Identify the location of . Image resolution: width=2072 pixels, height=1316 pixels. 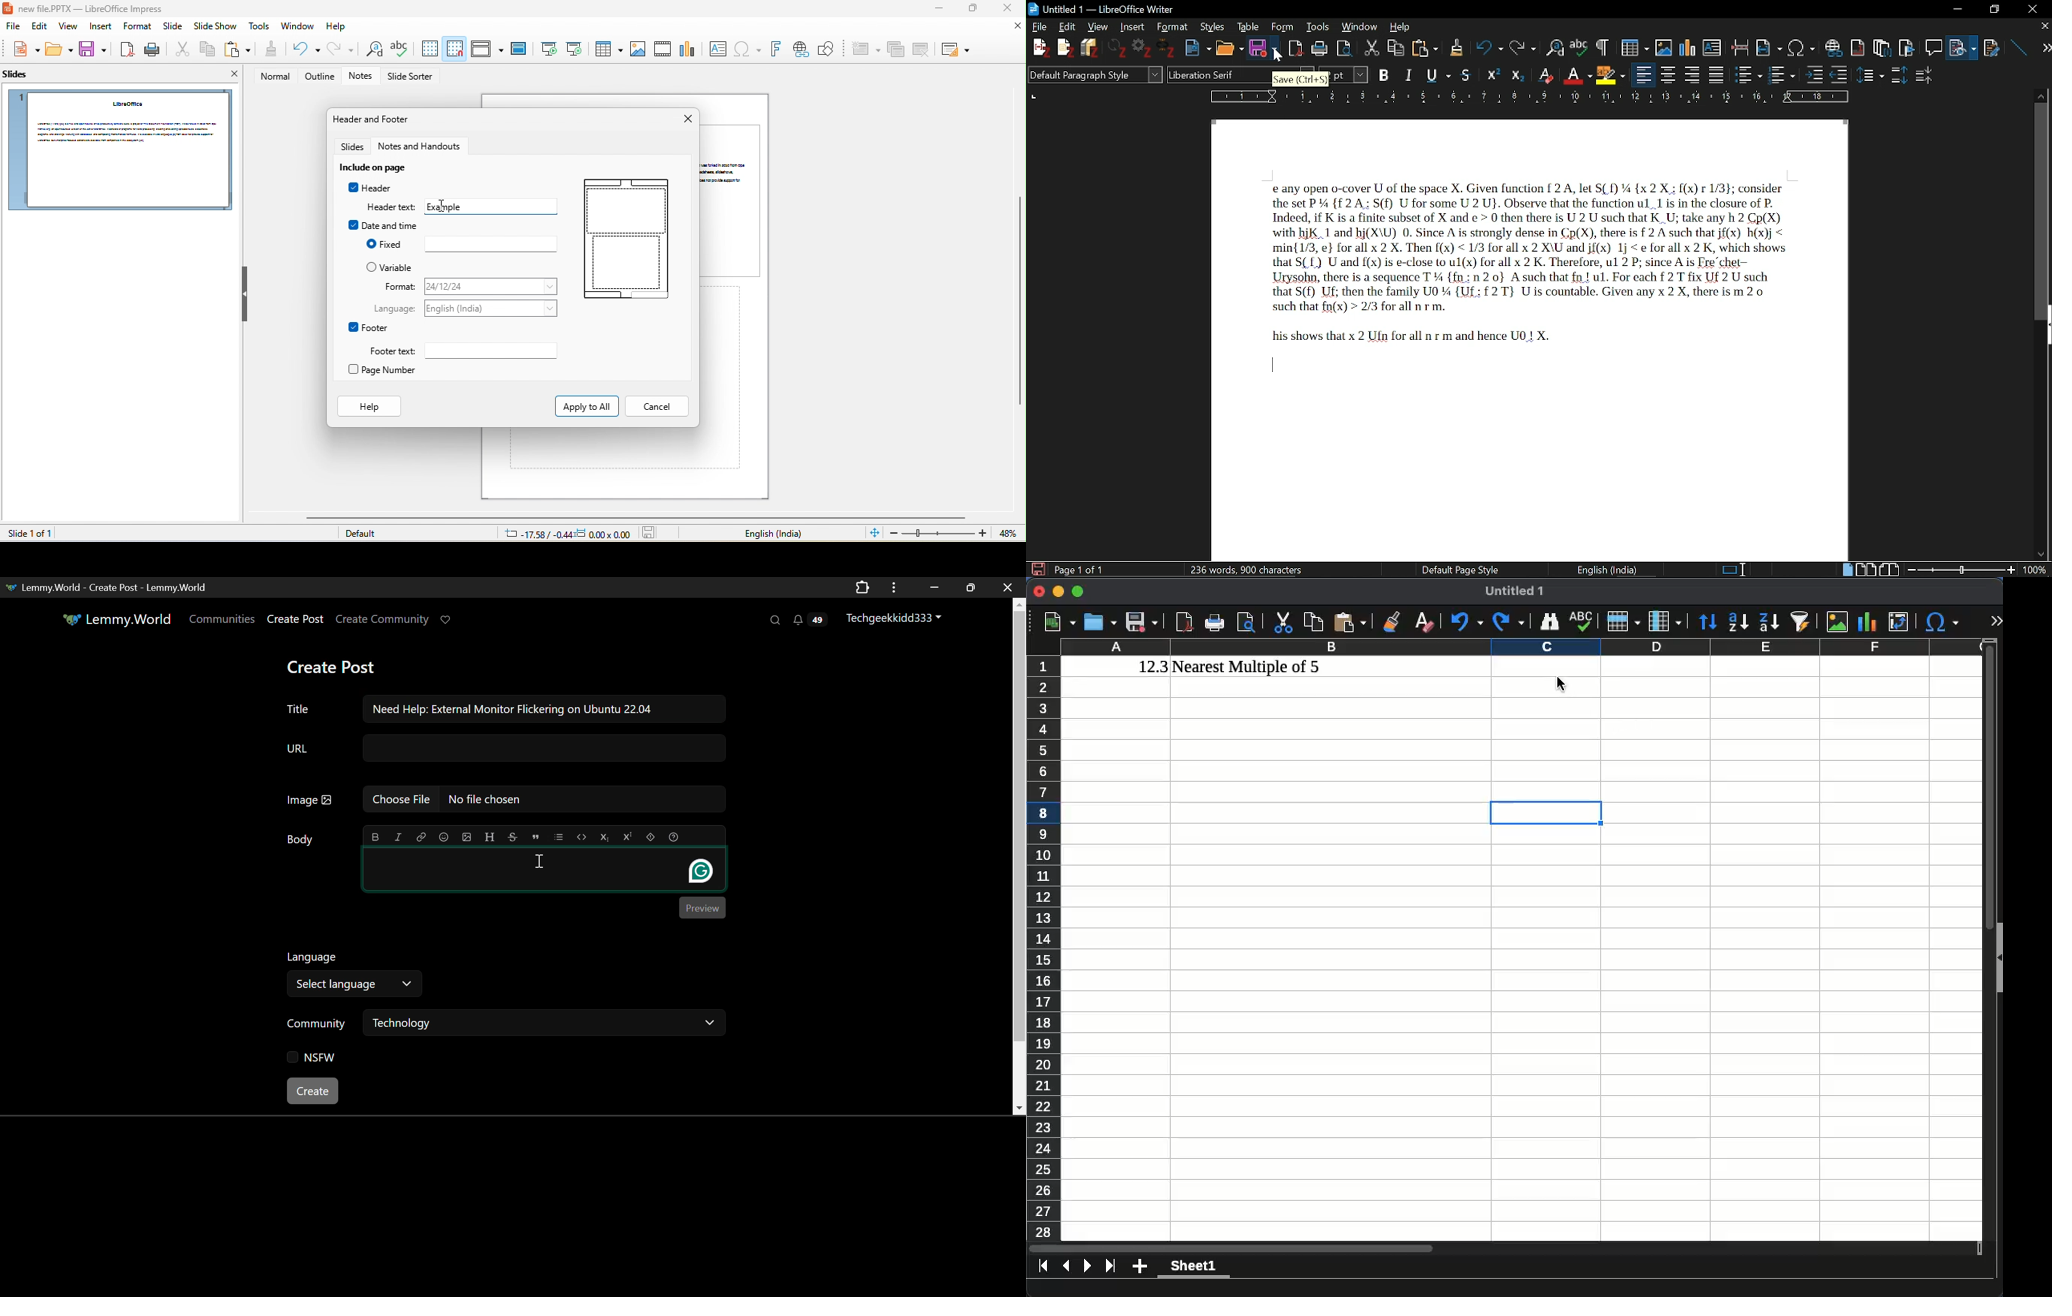
(1169, 50).